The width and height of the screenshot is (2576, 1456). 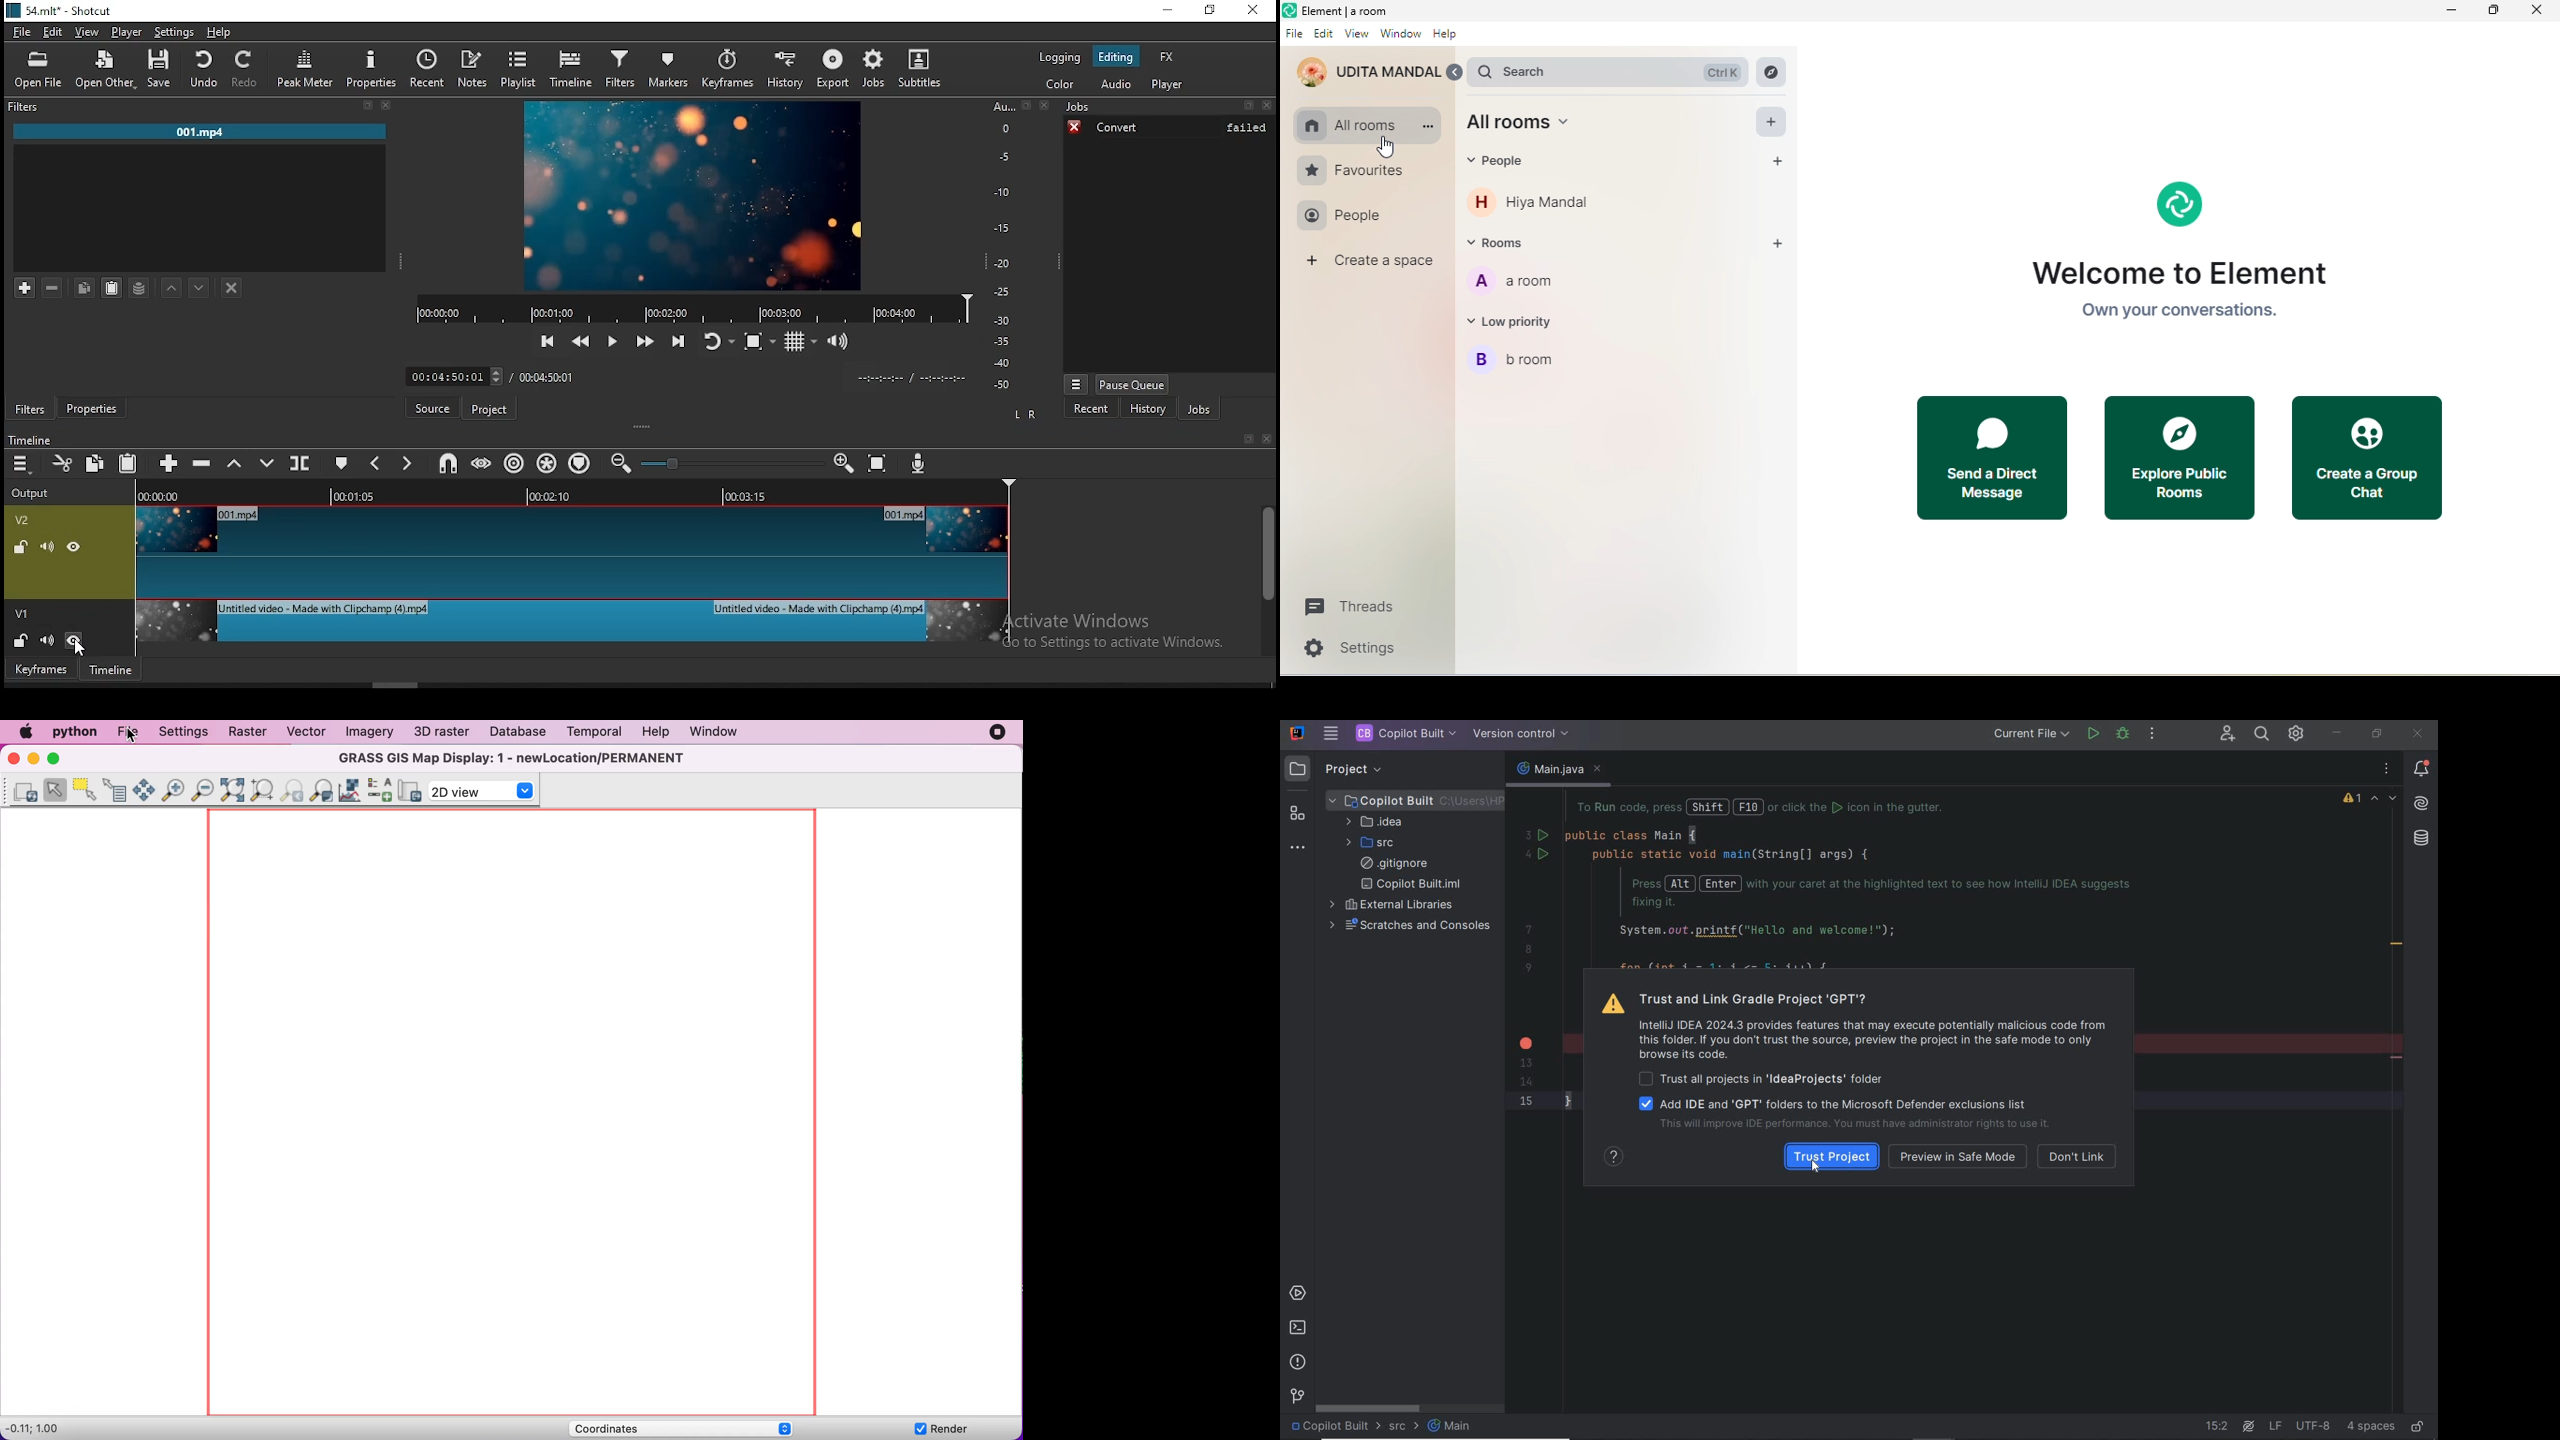 What do you see at coordinates (679, 342) in the screenshot?
I see `skip to the next point` at bounding box center [679, 342].